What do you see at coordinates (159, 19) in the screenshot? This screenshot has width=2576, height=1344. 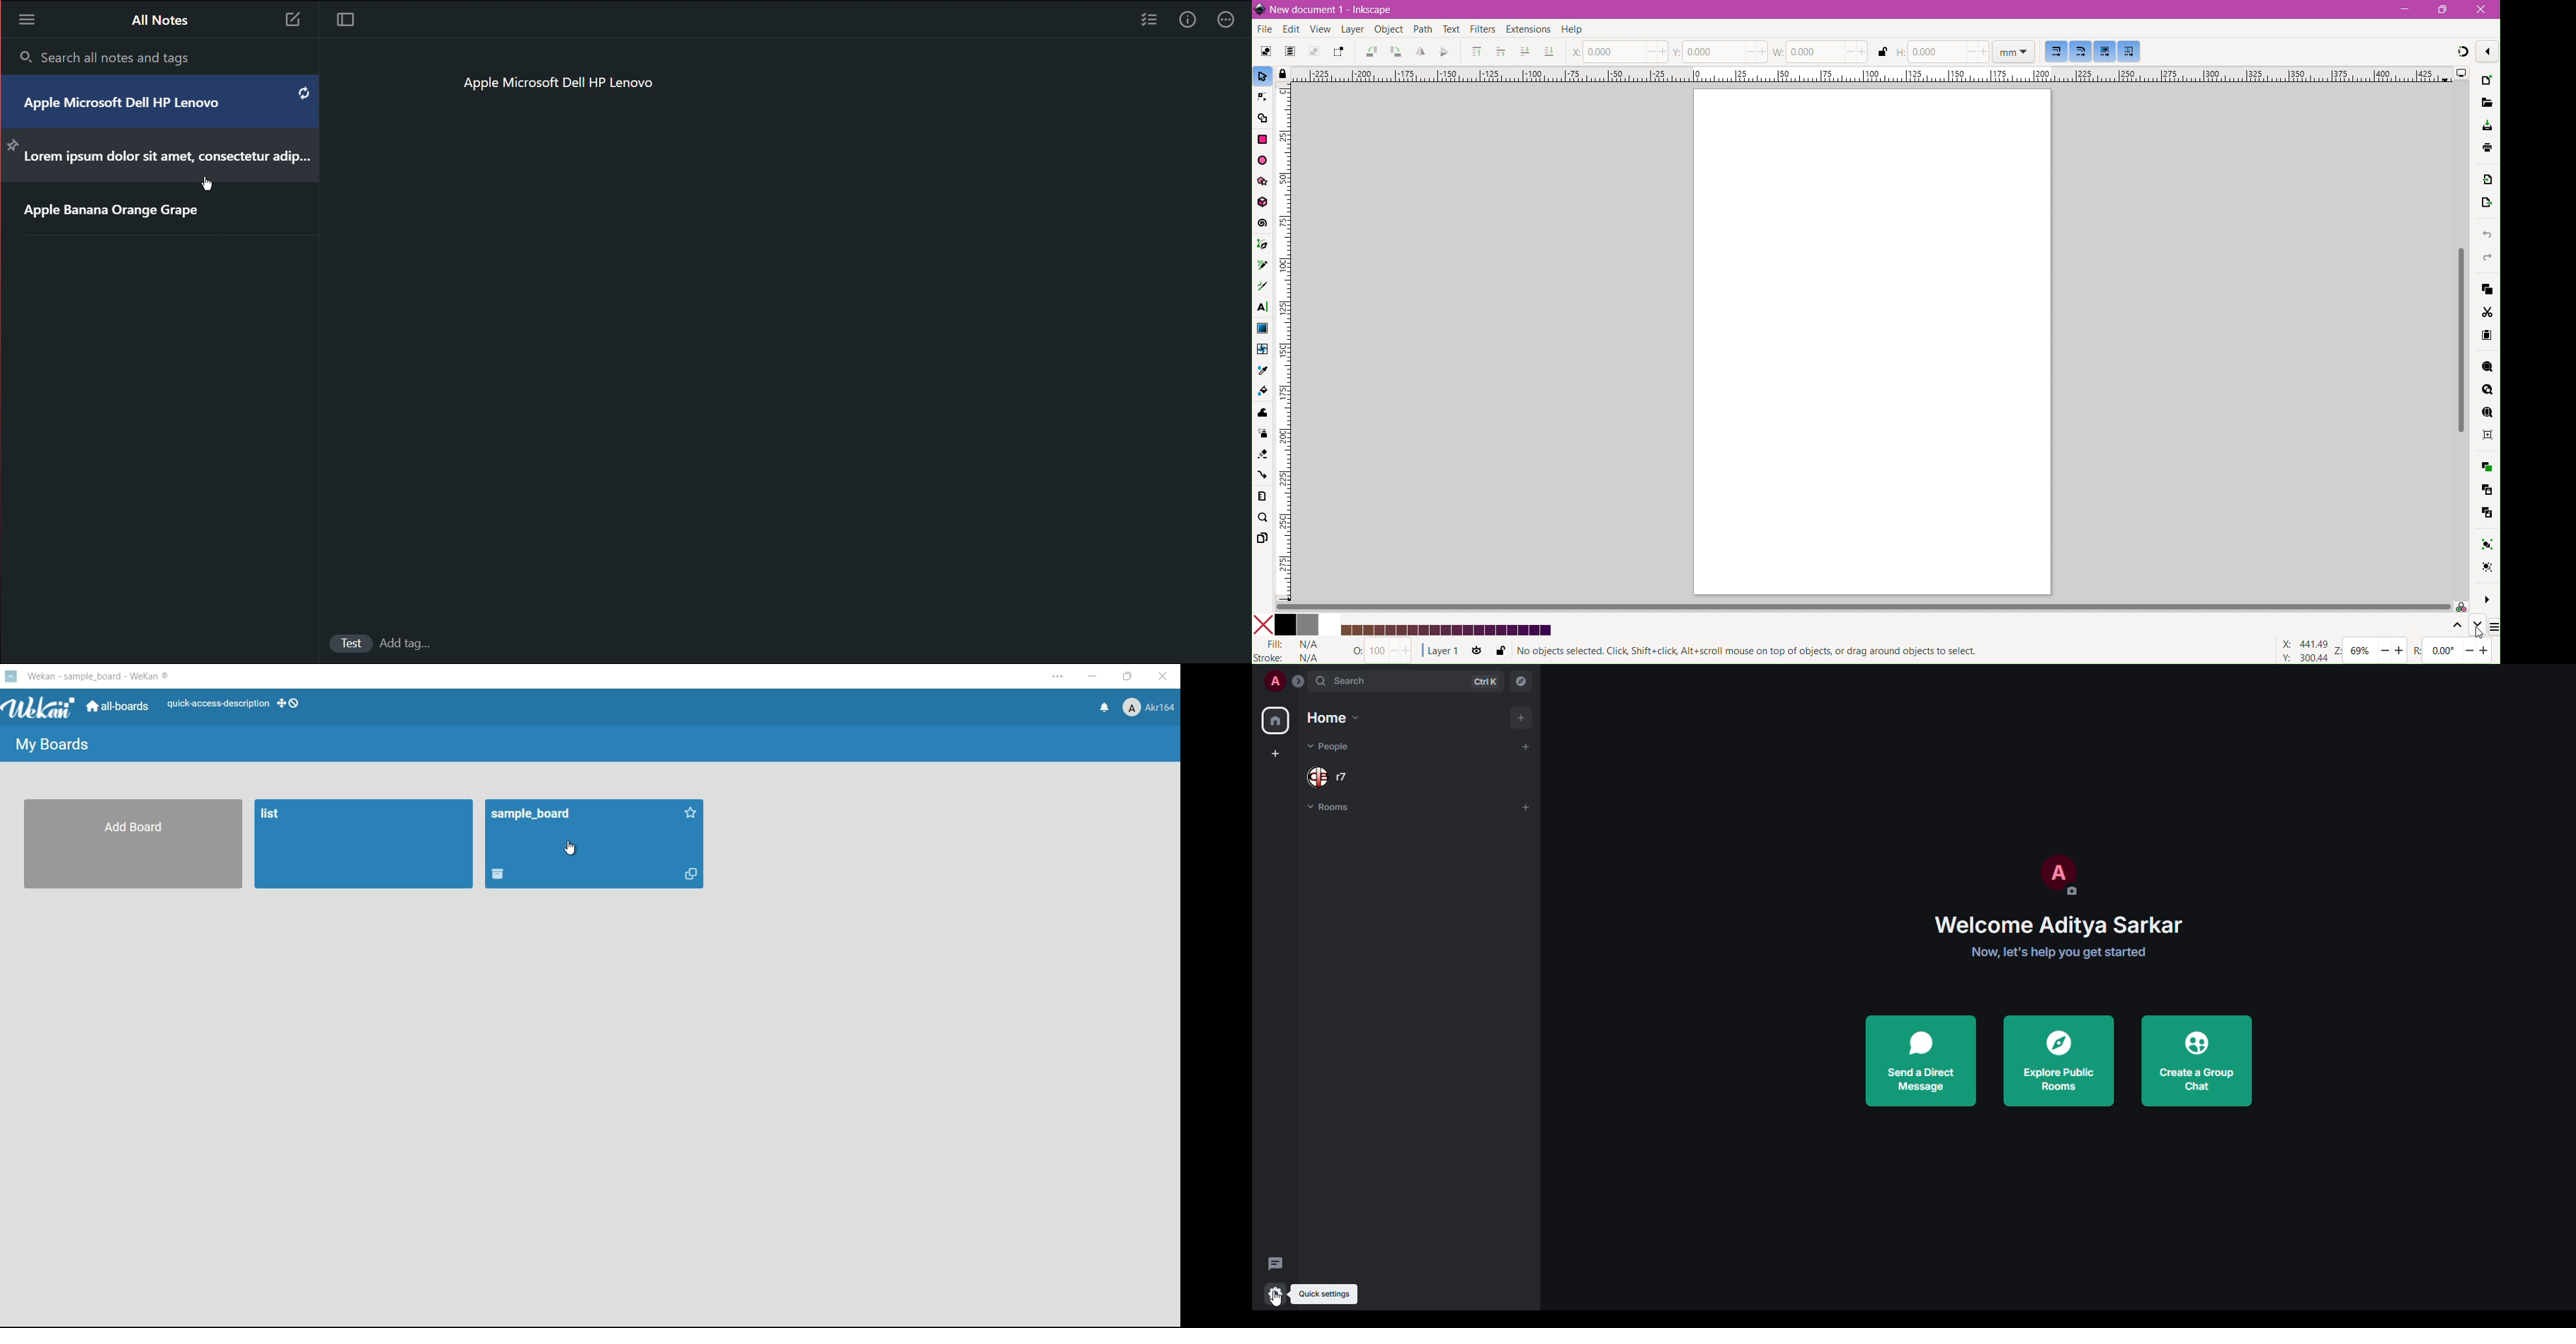 I see `All Notes` at bounding box center [159, 19].